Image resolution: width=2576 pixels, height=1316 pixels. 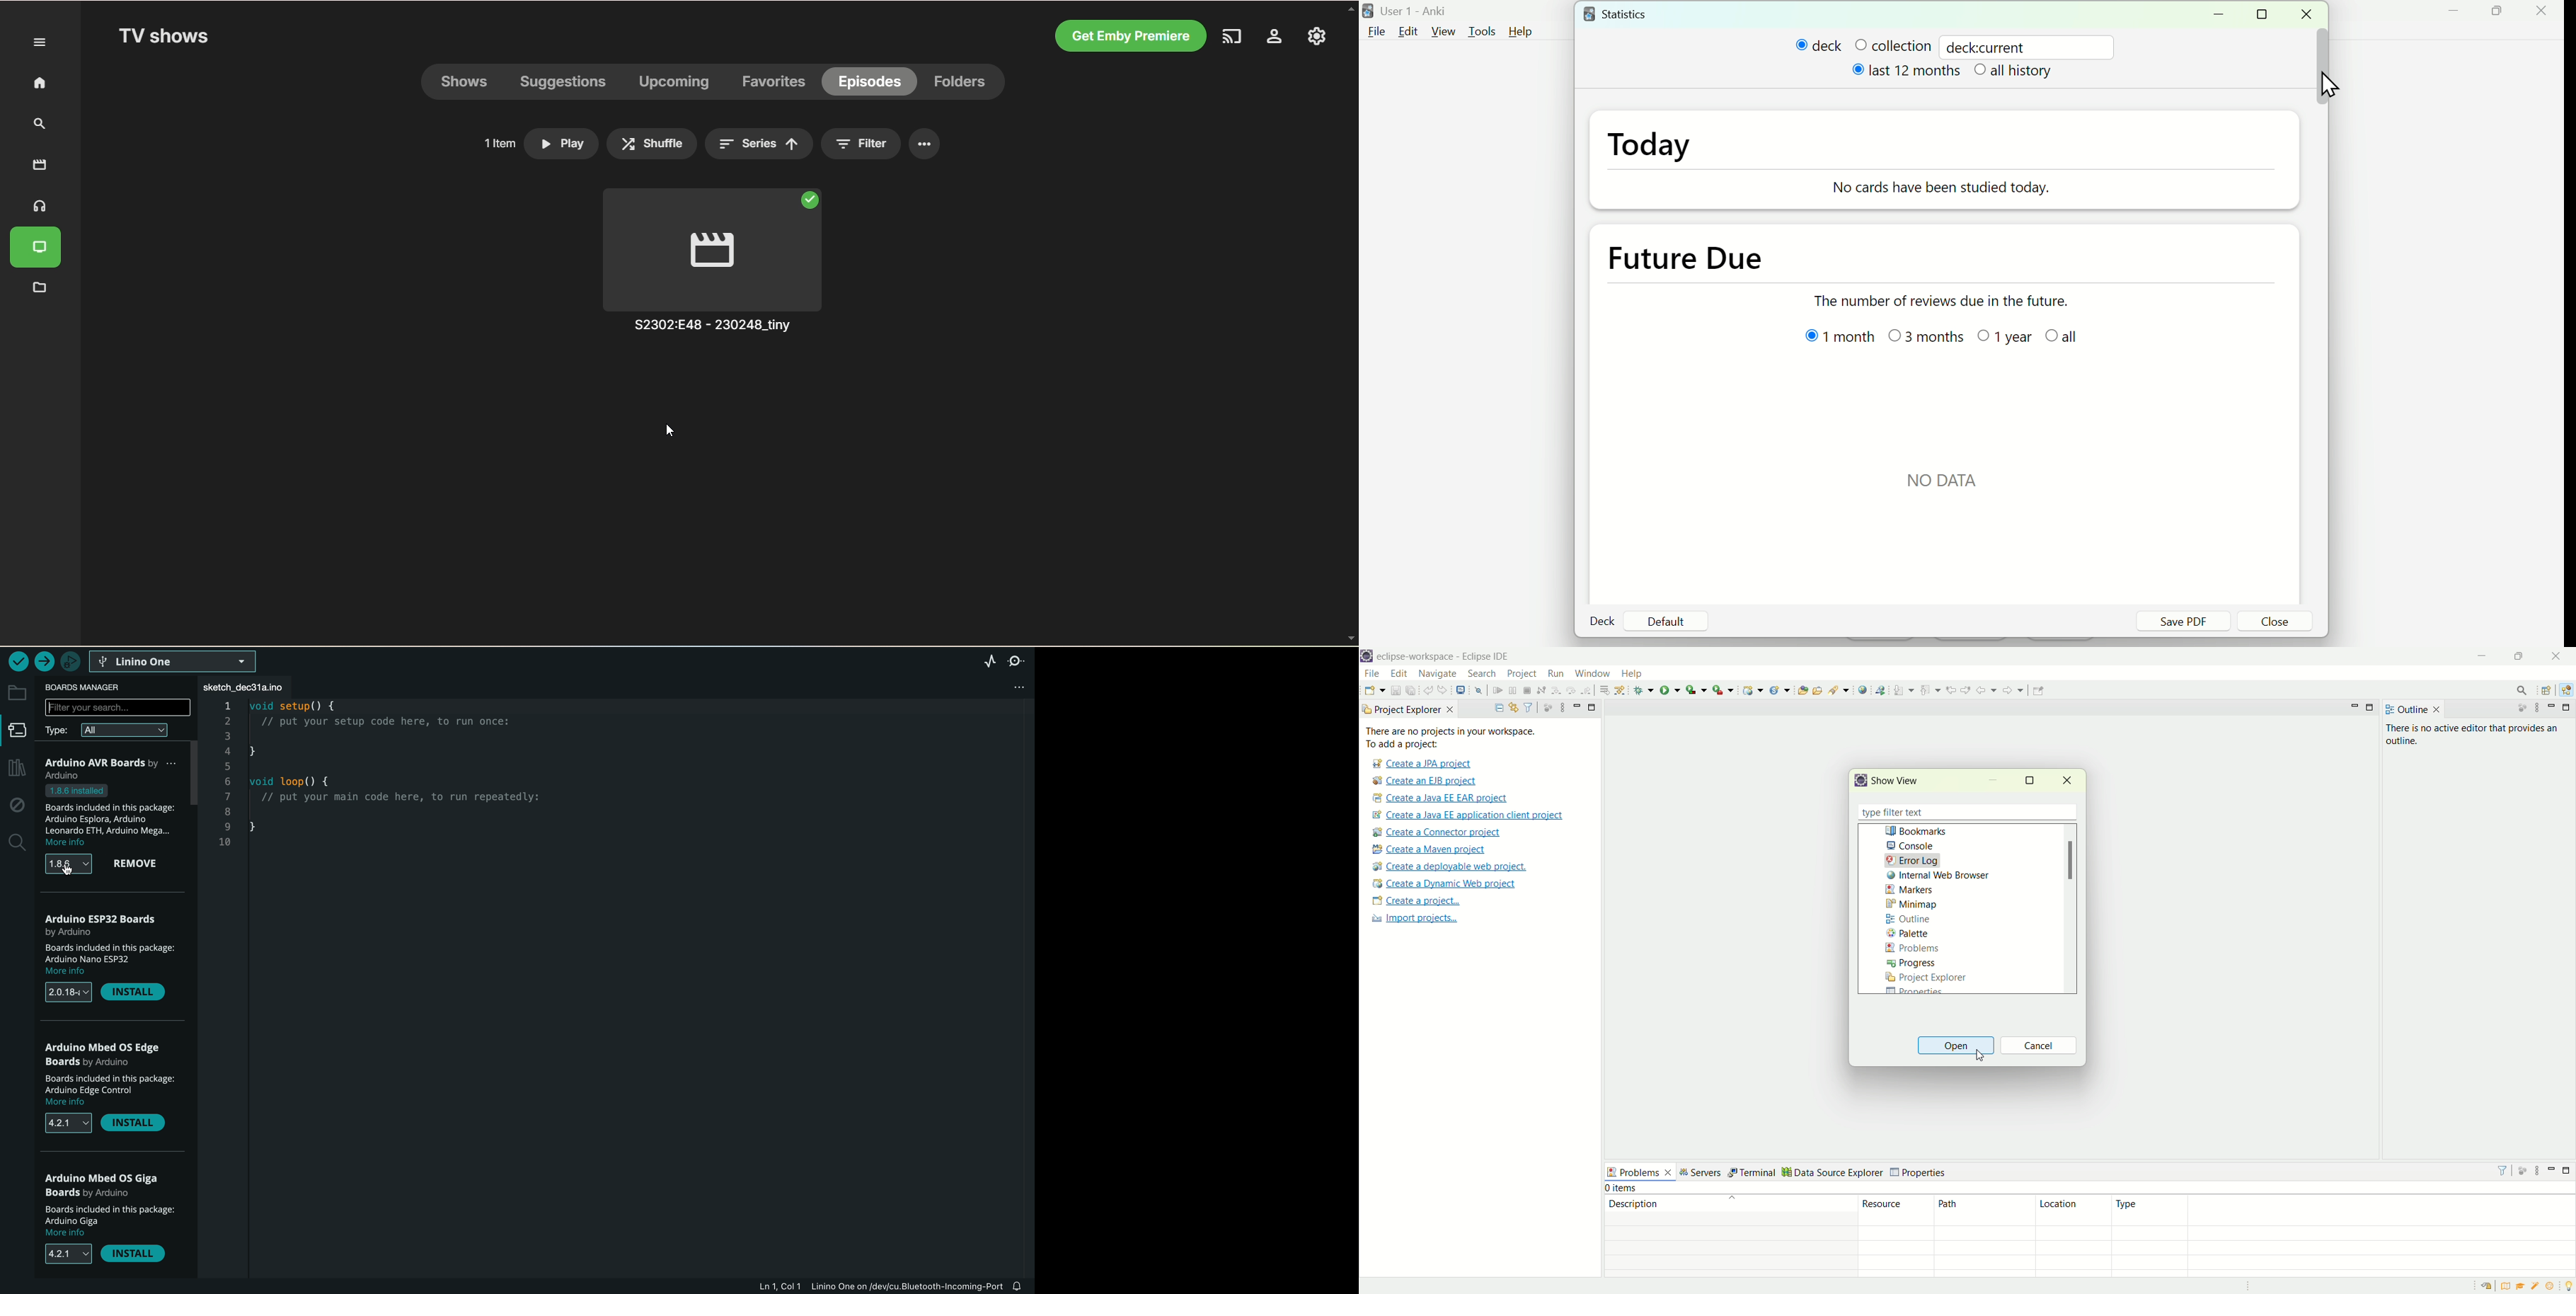 I want to click on minimap, so click(x=1914, y=905).